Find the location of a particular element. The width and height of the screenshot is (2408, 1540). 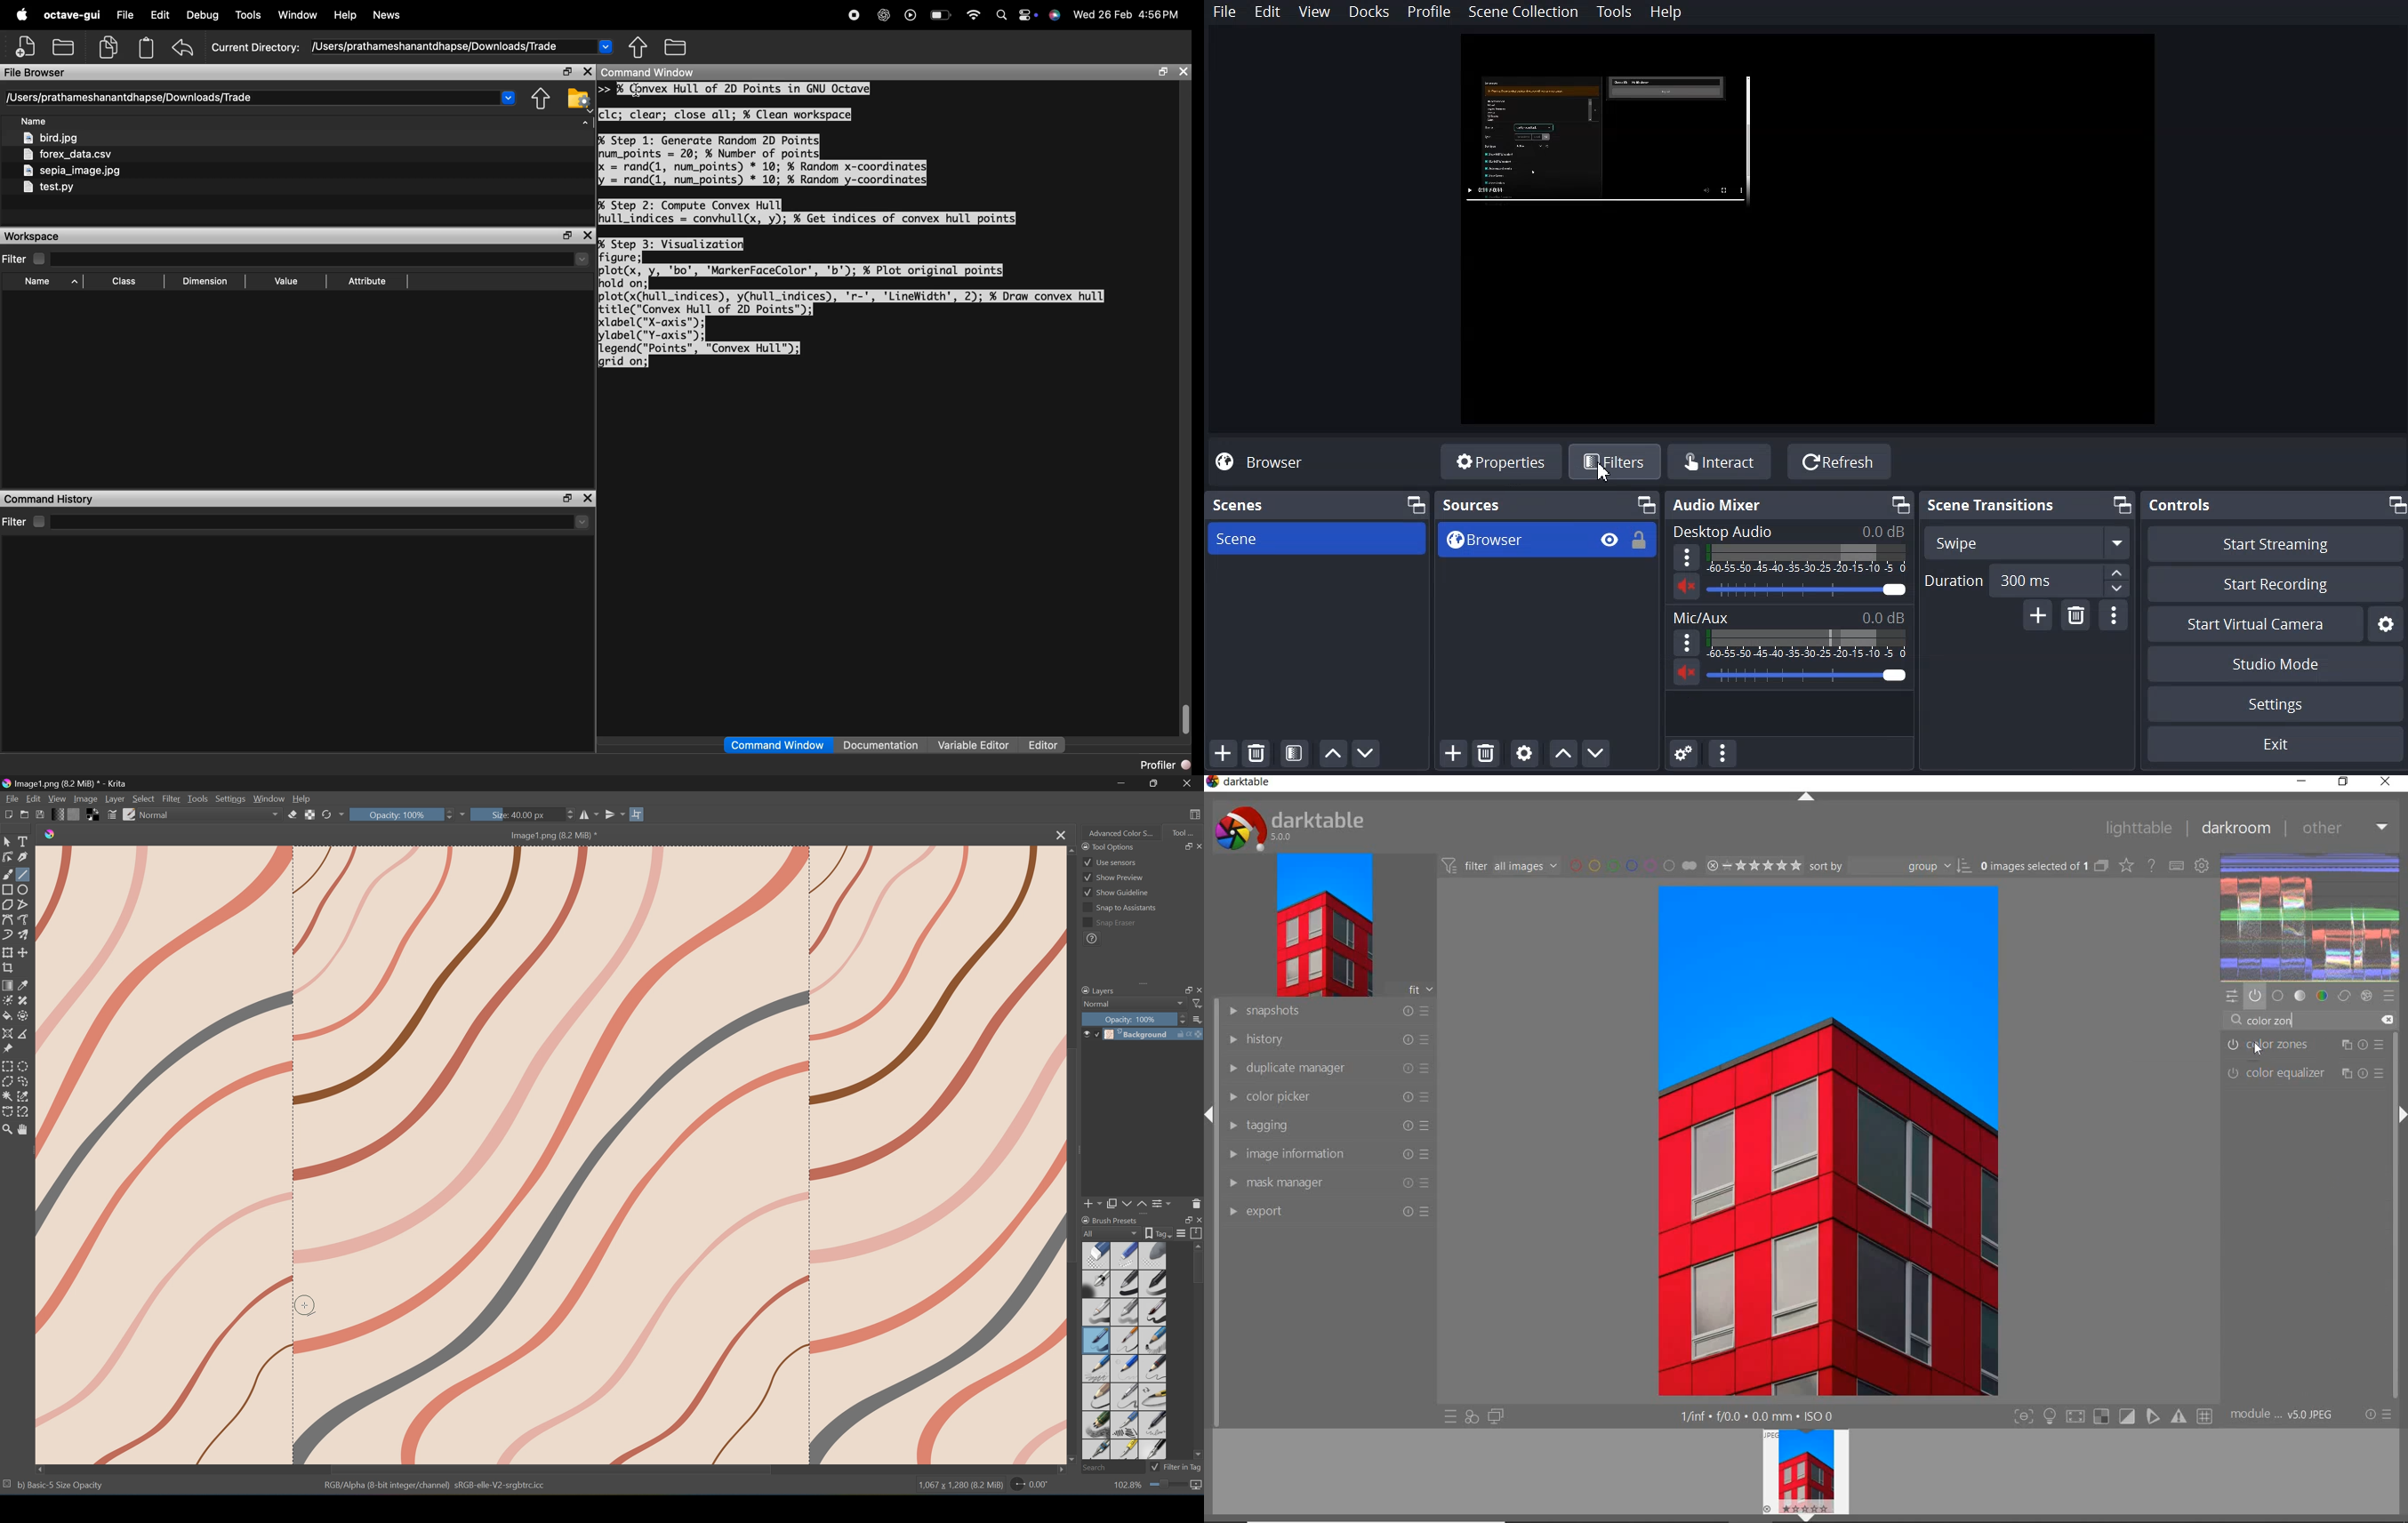

Restore Down is located at coordinates (1156, 783).